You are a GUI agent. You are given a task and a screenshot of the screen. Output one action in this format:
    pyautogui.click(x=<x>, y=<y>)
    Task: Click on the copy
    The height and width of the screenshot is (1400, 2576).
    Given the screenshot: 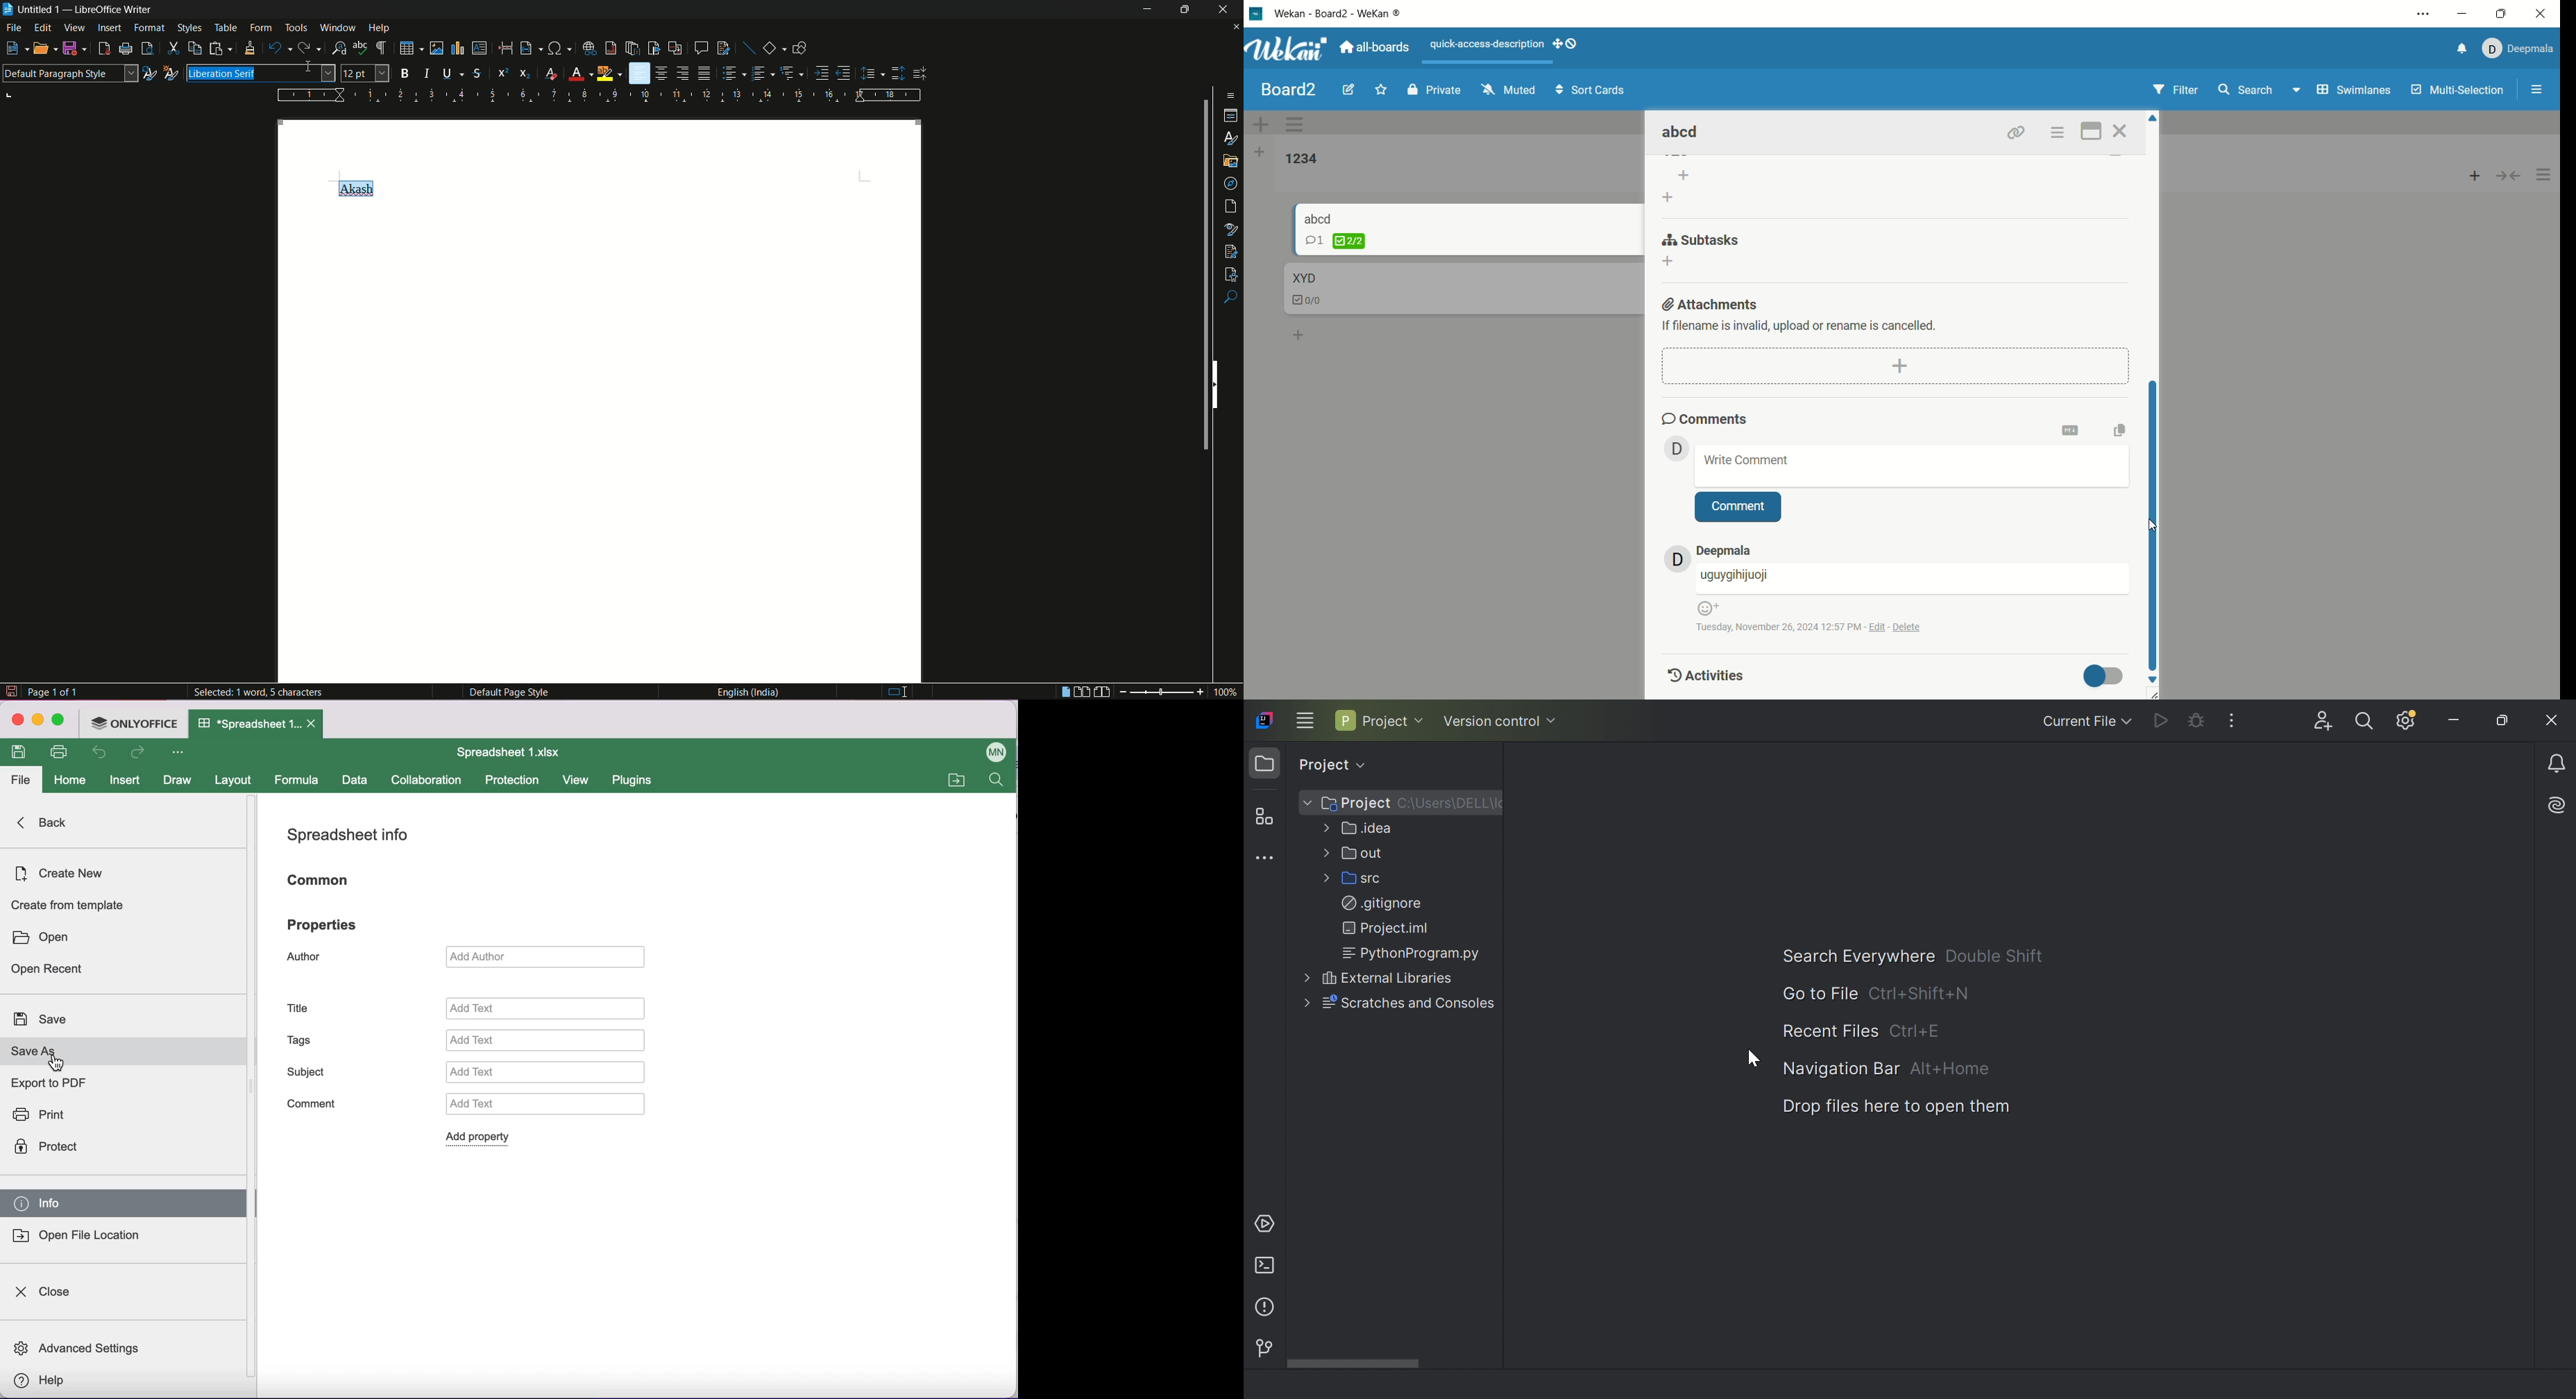 What is the action you would take?
    pyautogui.click(x=2125, y=429)
    